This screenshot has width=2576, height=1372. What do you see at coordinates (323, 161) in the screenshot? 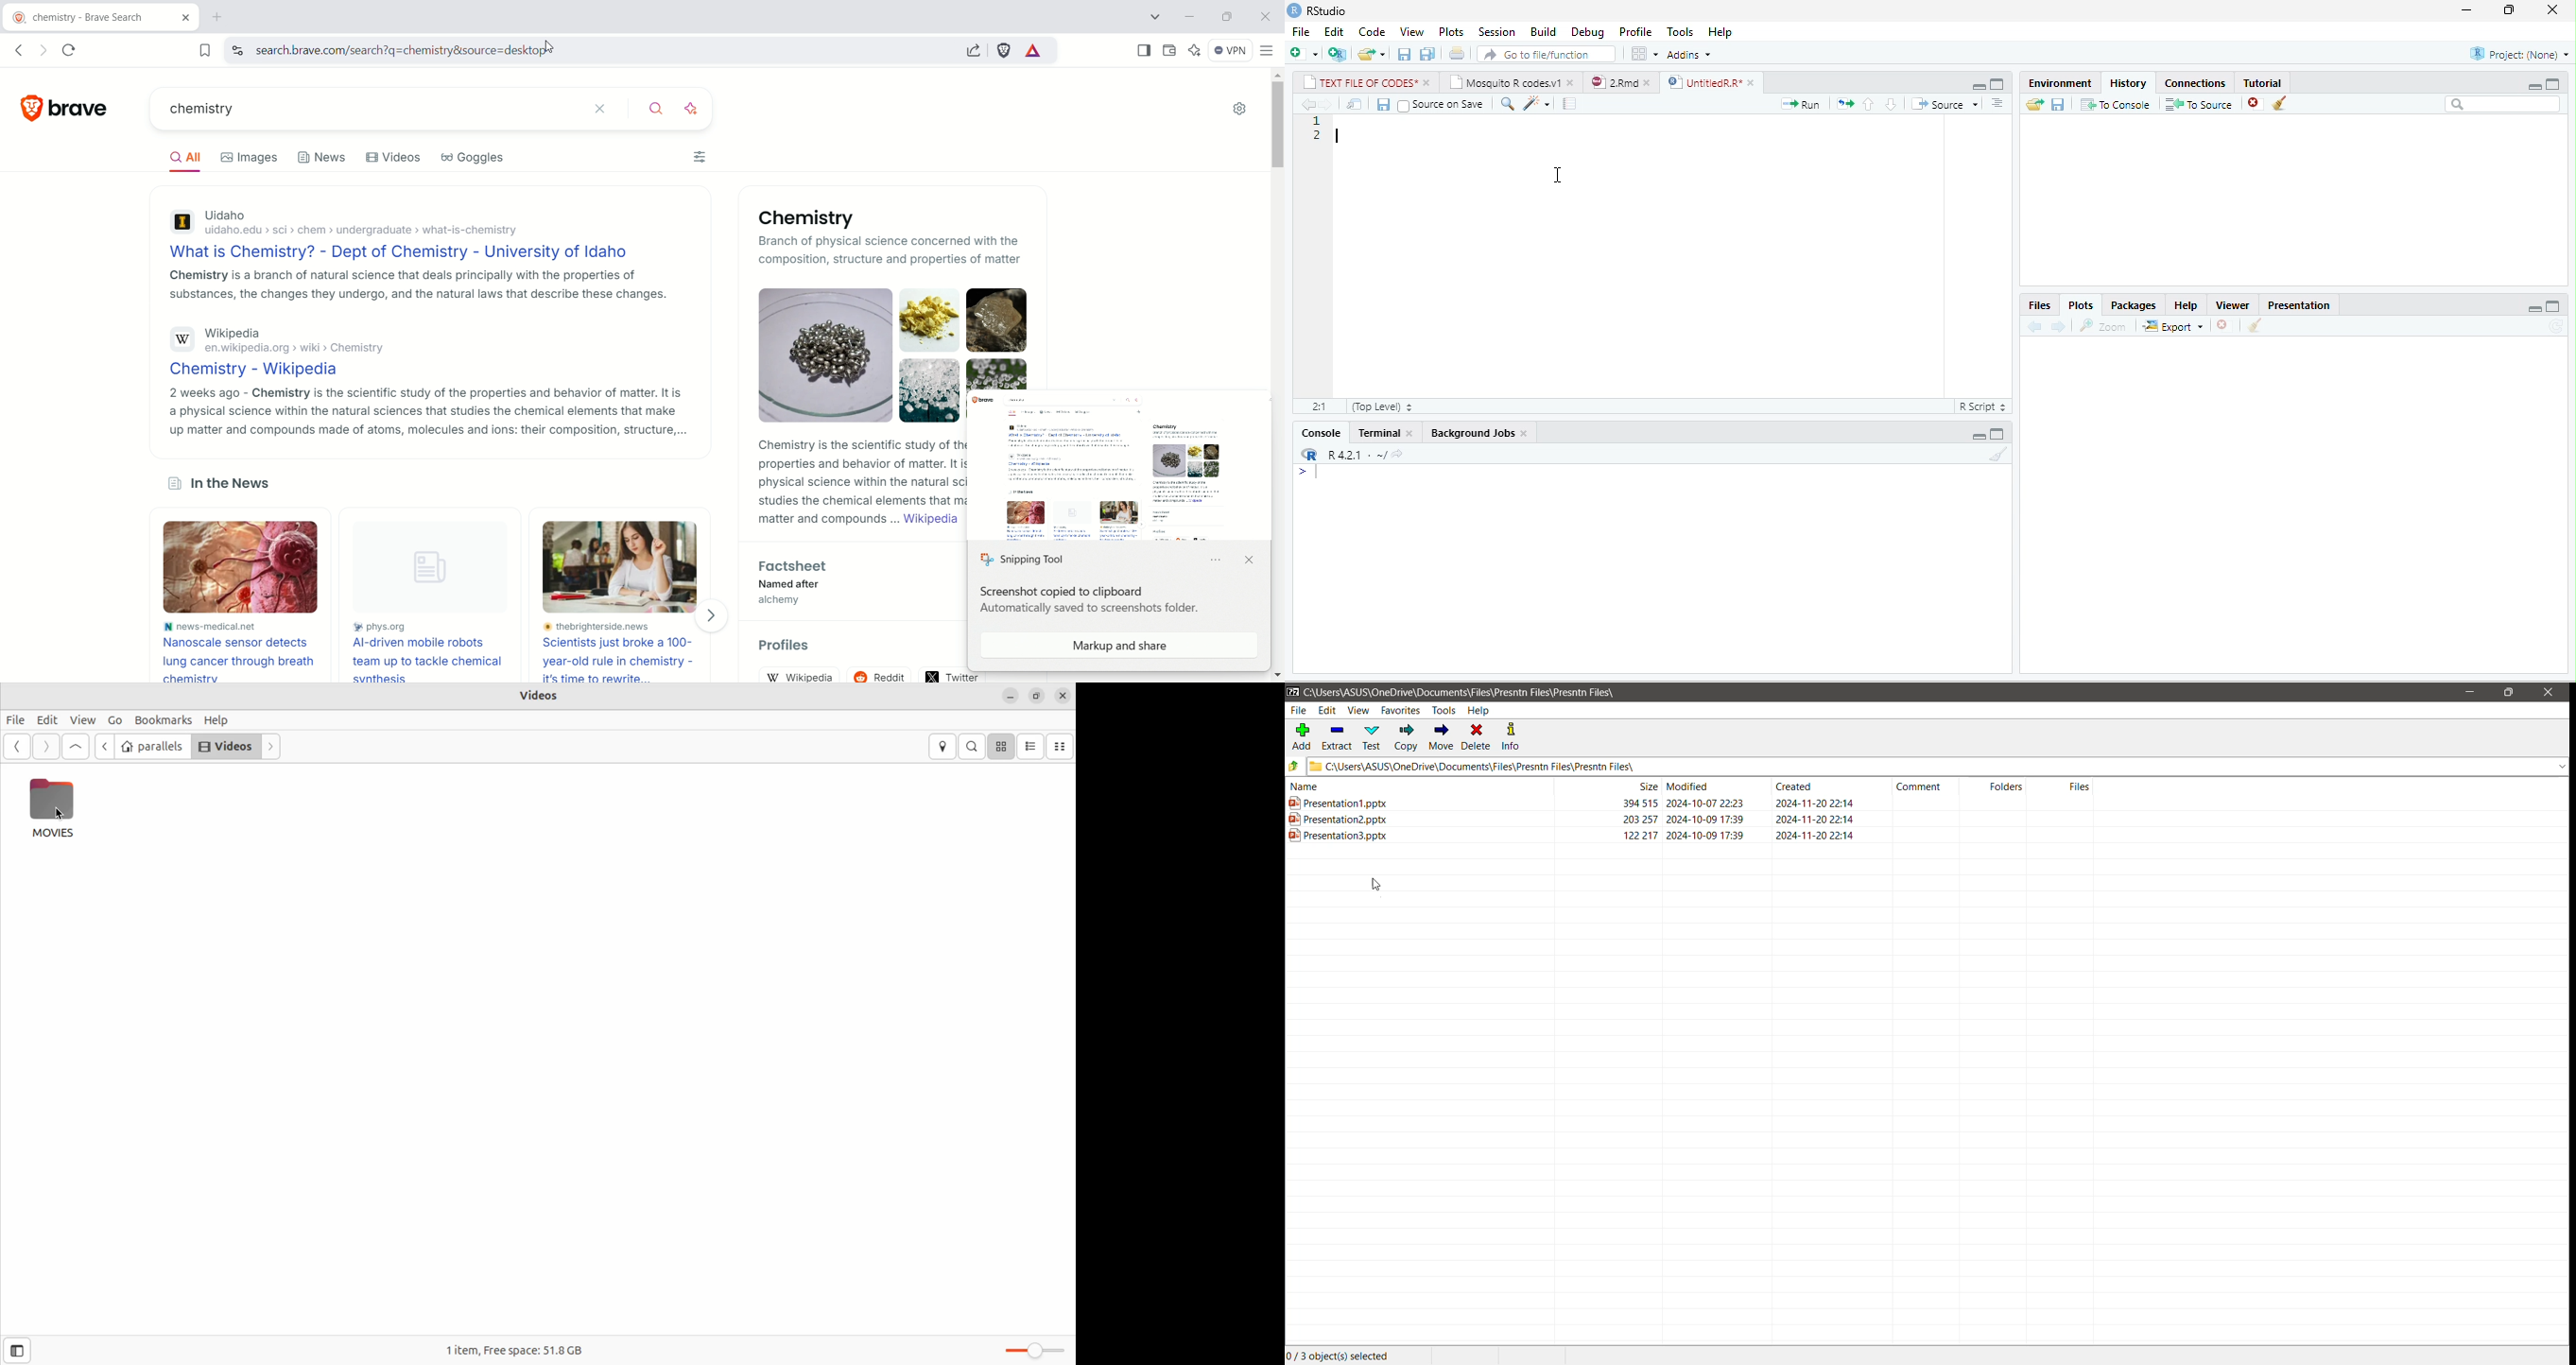
I see `News` at bounding box center [323, 161].